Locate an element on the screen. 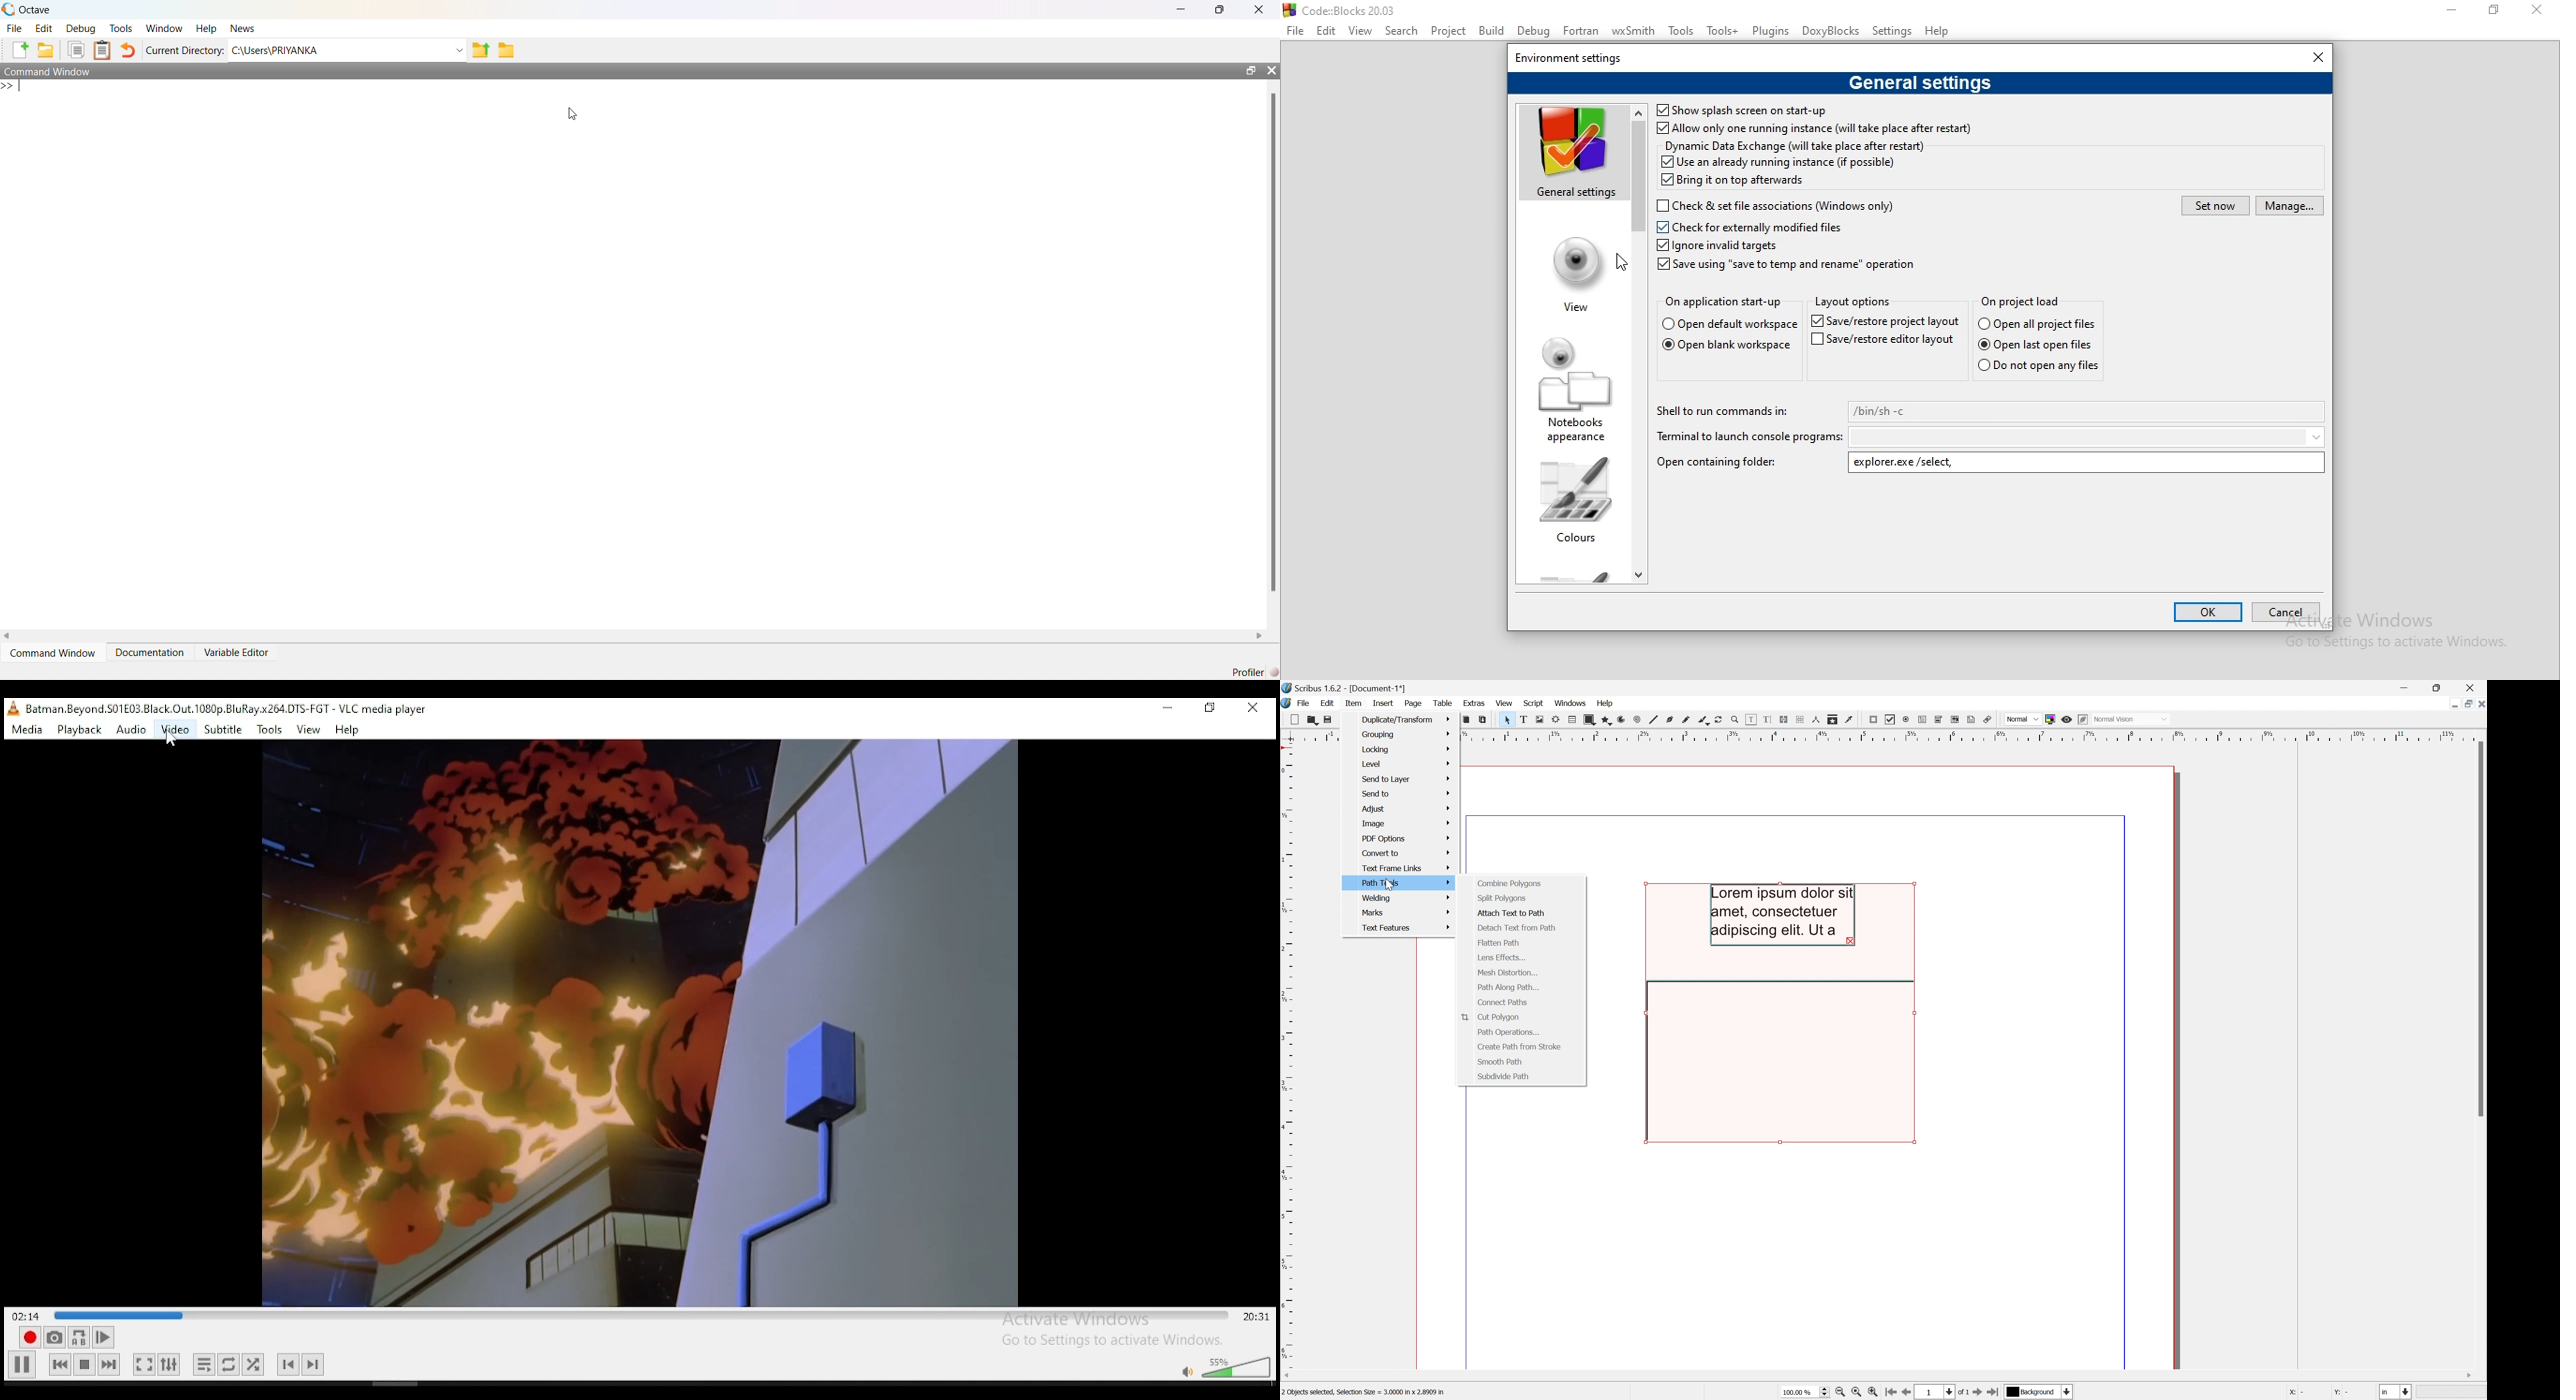 Image resolution: width=2576 pixels, height=1400 pixels. Tools is located at coordinates (1683, 34).